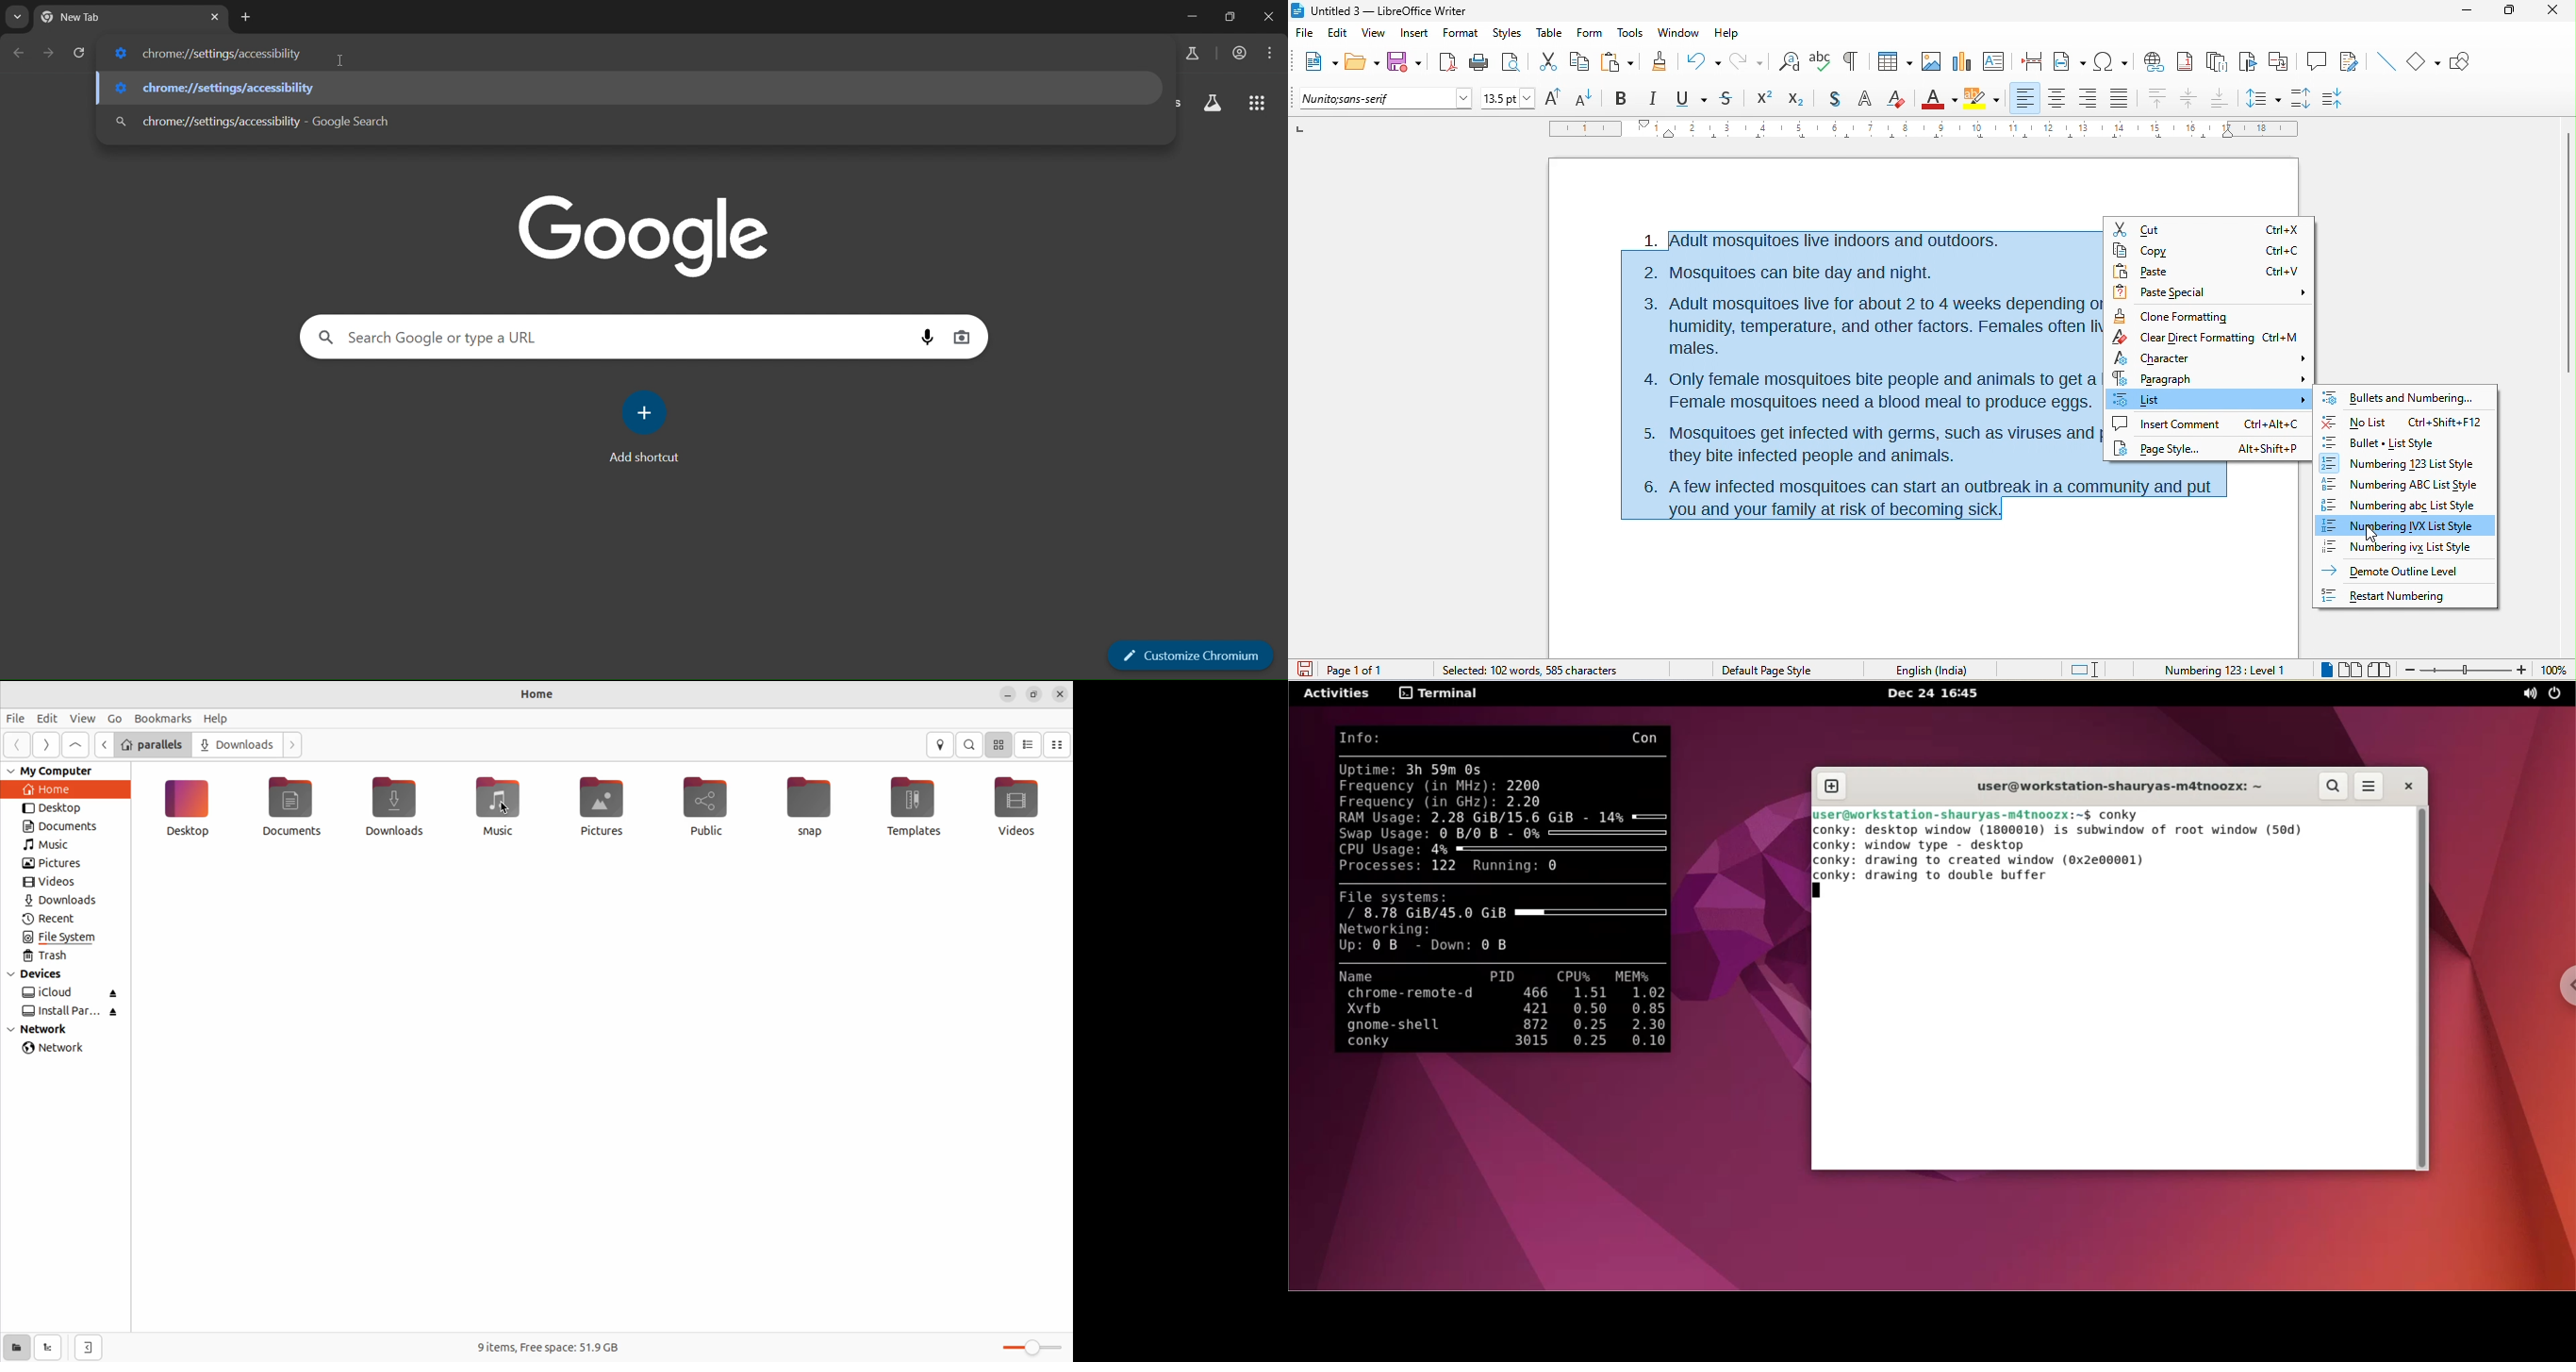 This screenshot has width=2576, height=1372. I want to click on decrease paragraph spacing, so click(2345, 96).